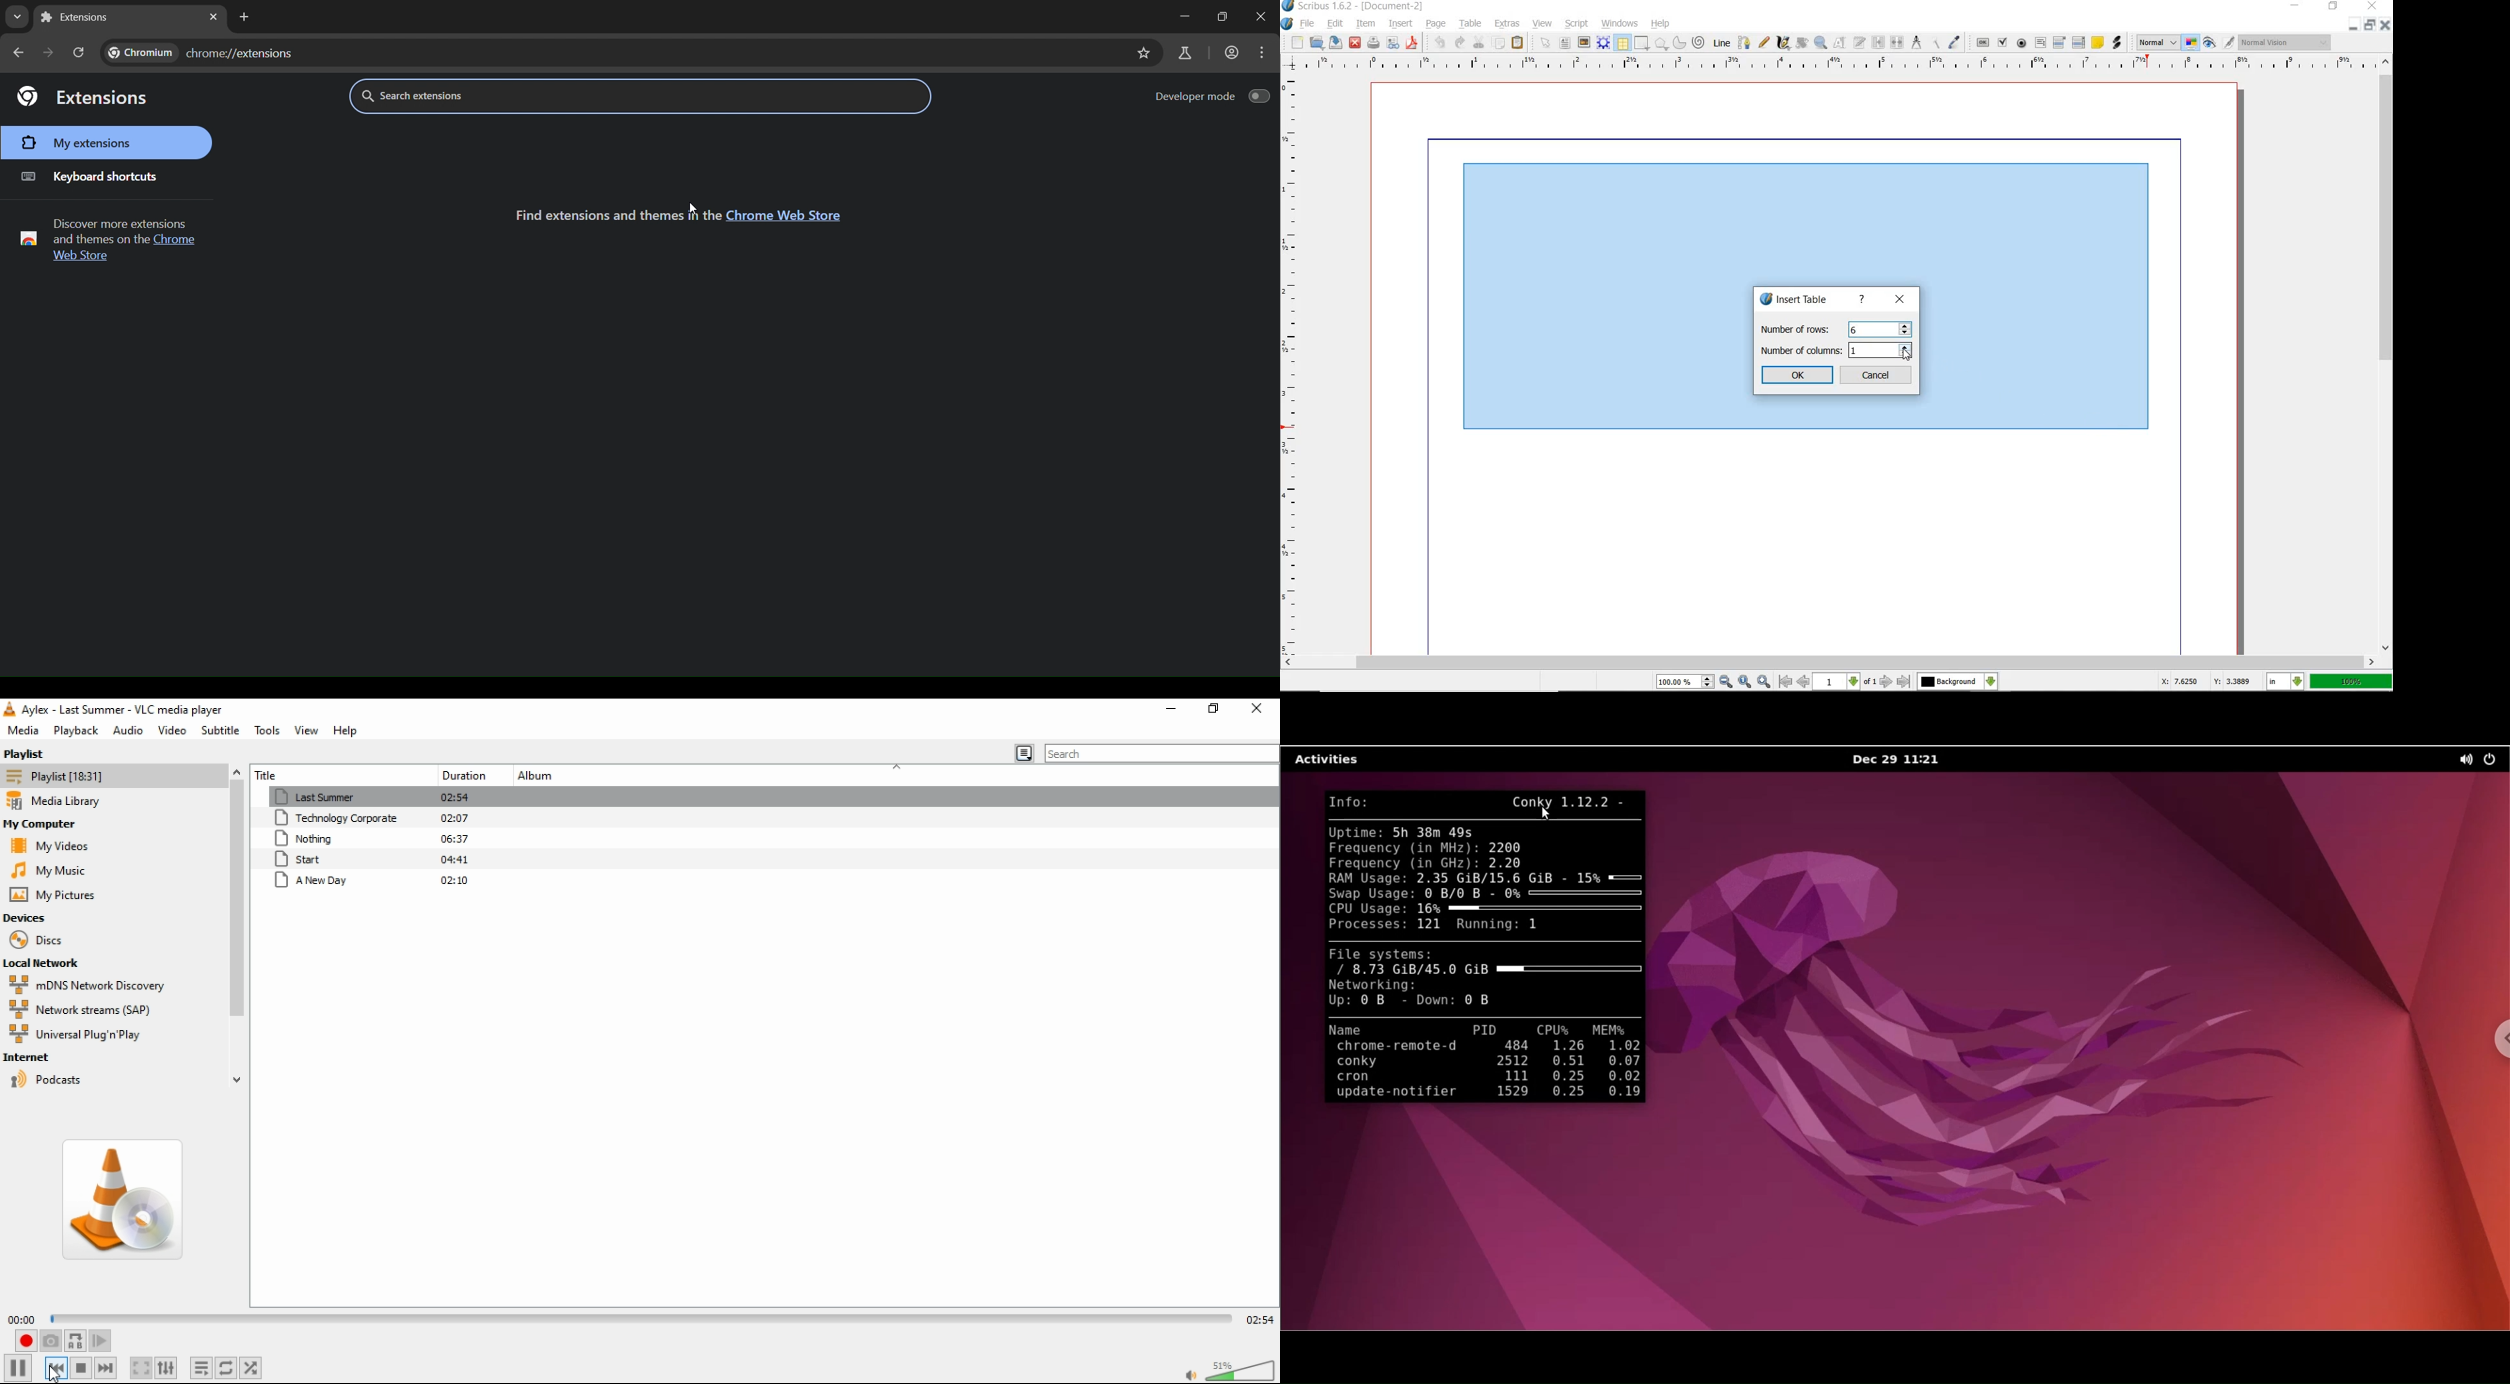 The image size is (2520, 1400). What do you see at coordinates (1289, 23) in the screenshot?
I see `system logo` at bounding box center [1289, 23].